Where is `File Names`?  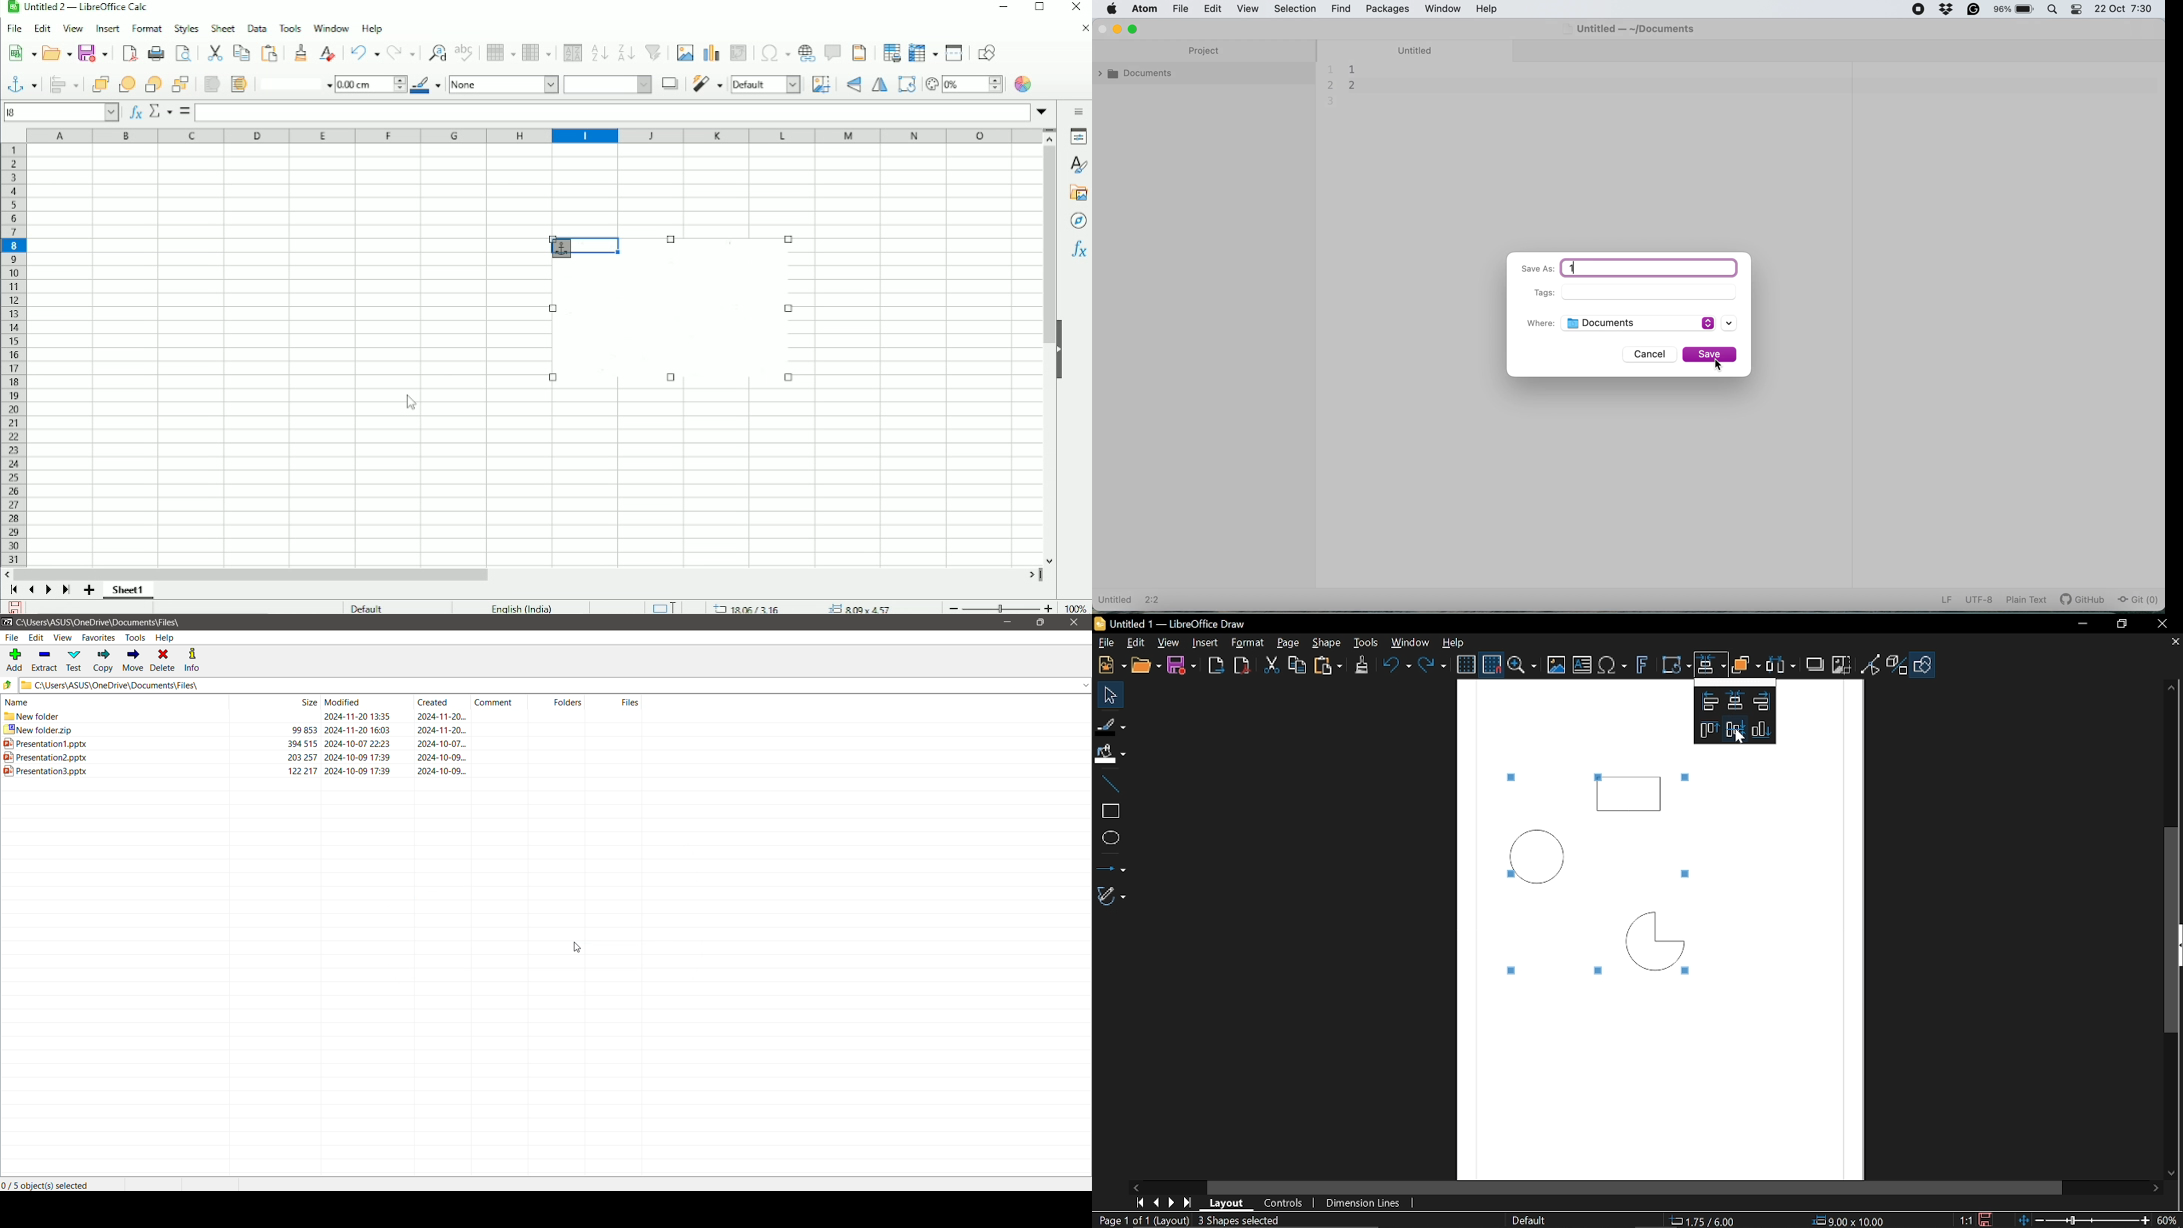
File Names is located at coordinates (114, 701).